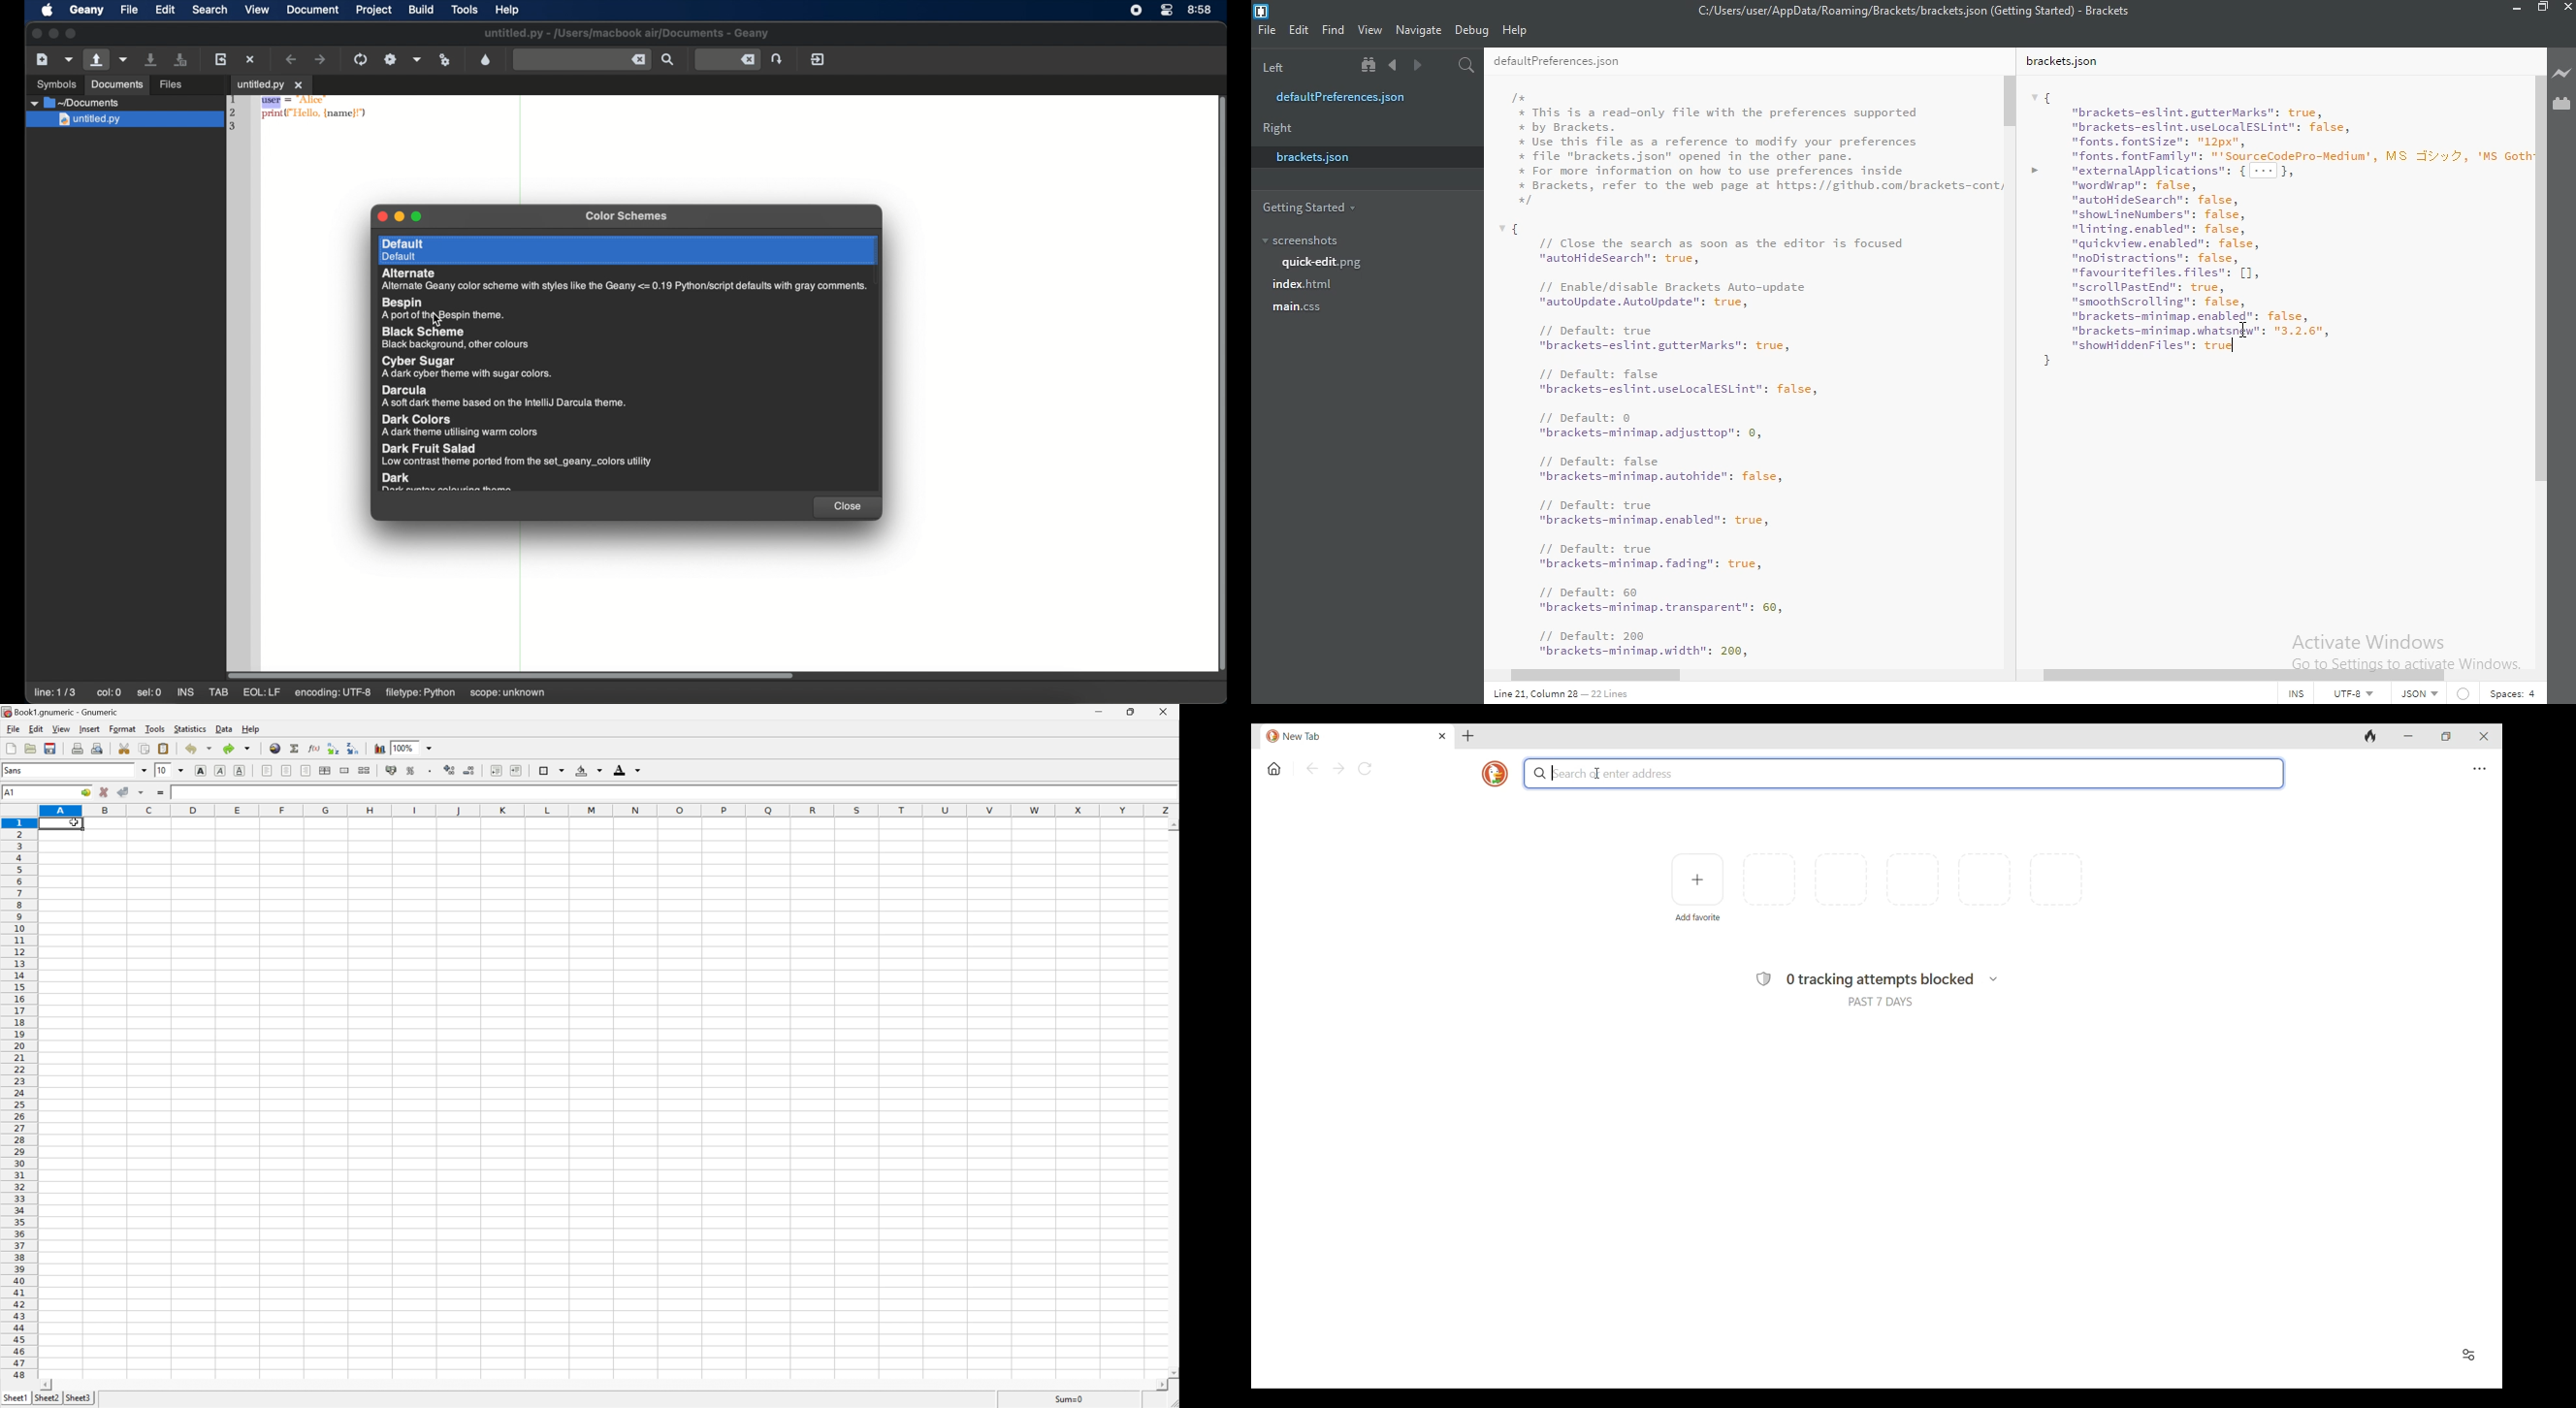 This screenshot has height=1428, width=2576. I want to click on scroll bar, so click(2540, 277).